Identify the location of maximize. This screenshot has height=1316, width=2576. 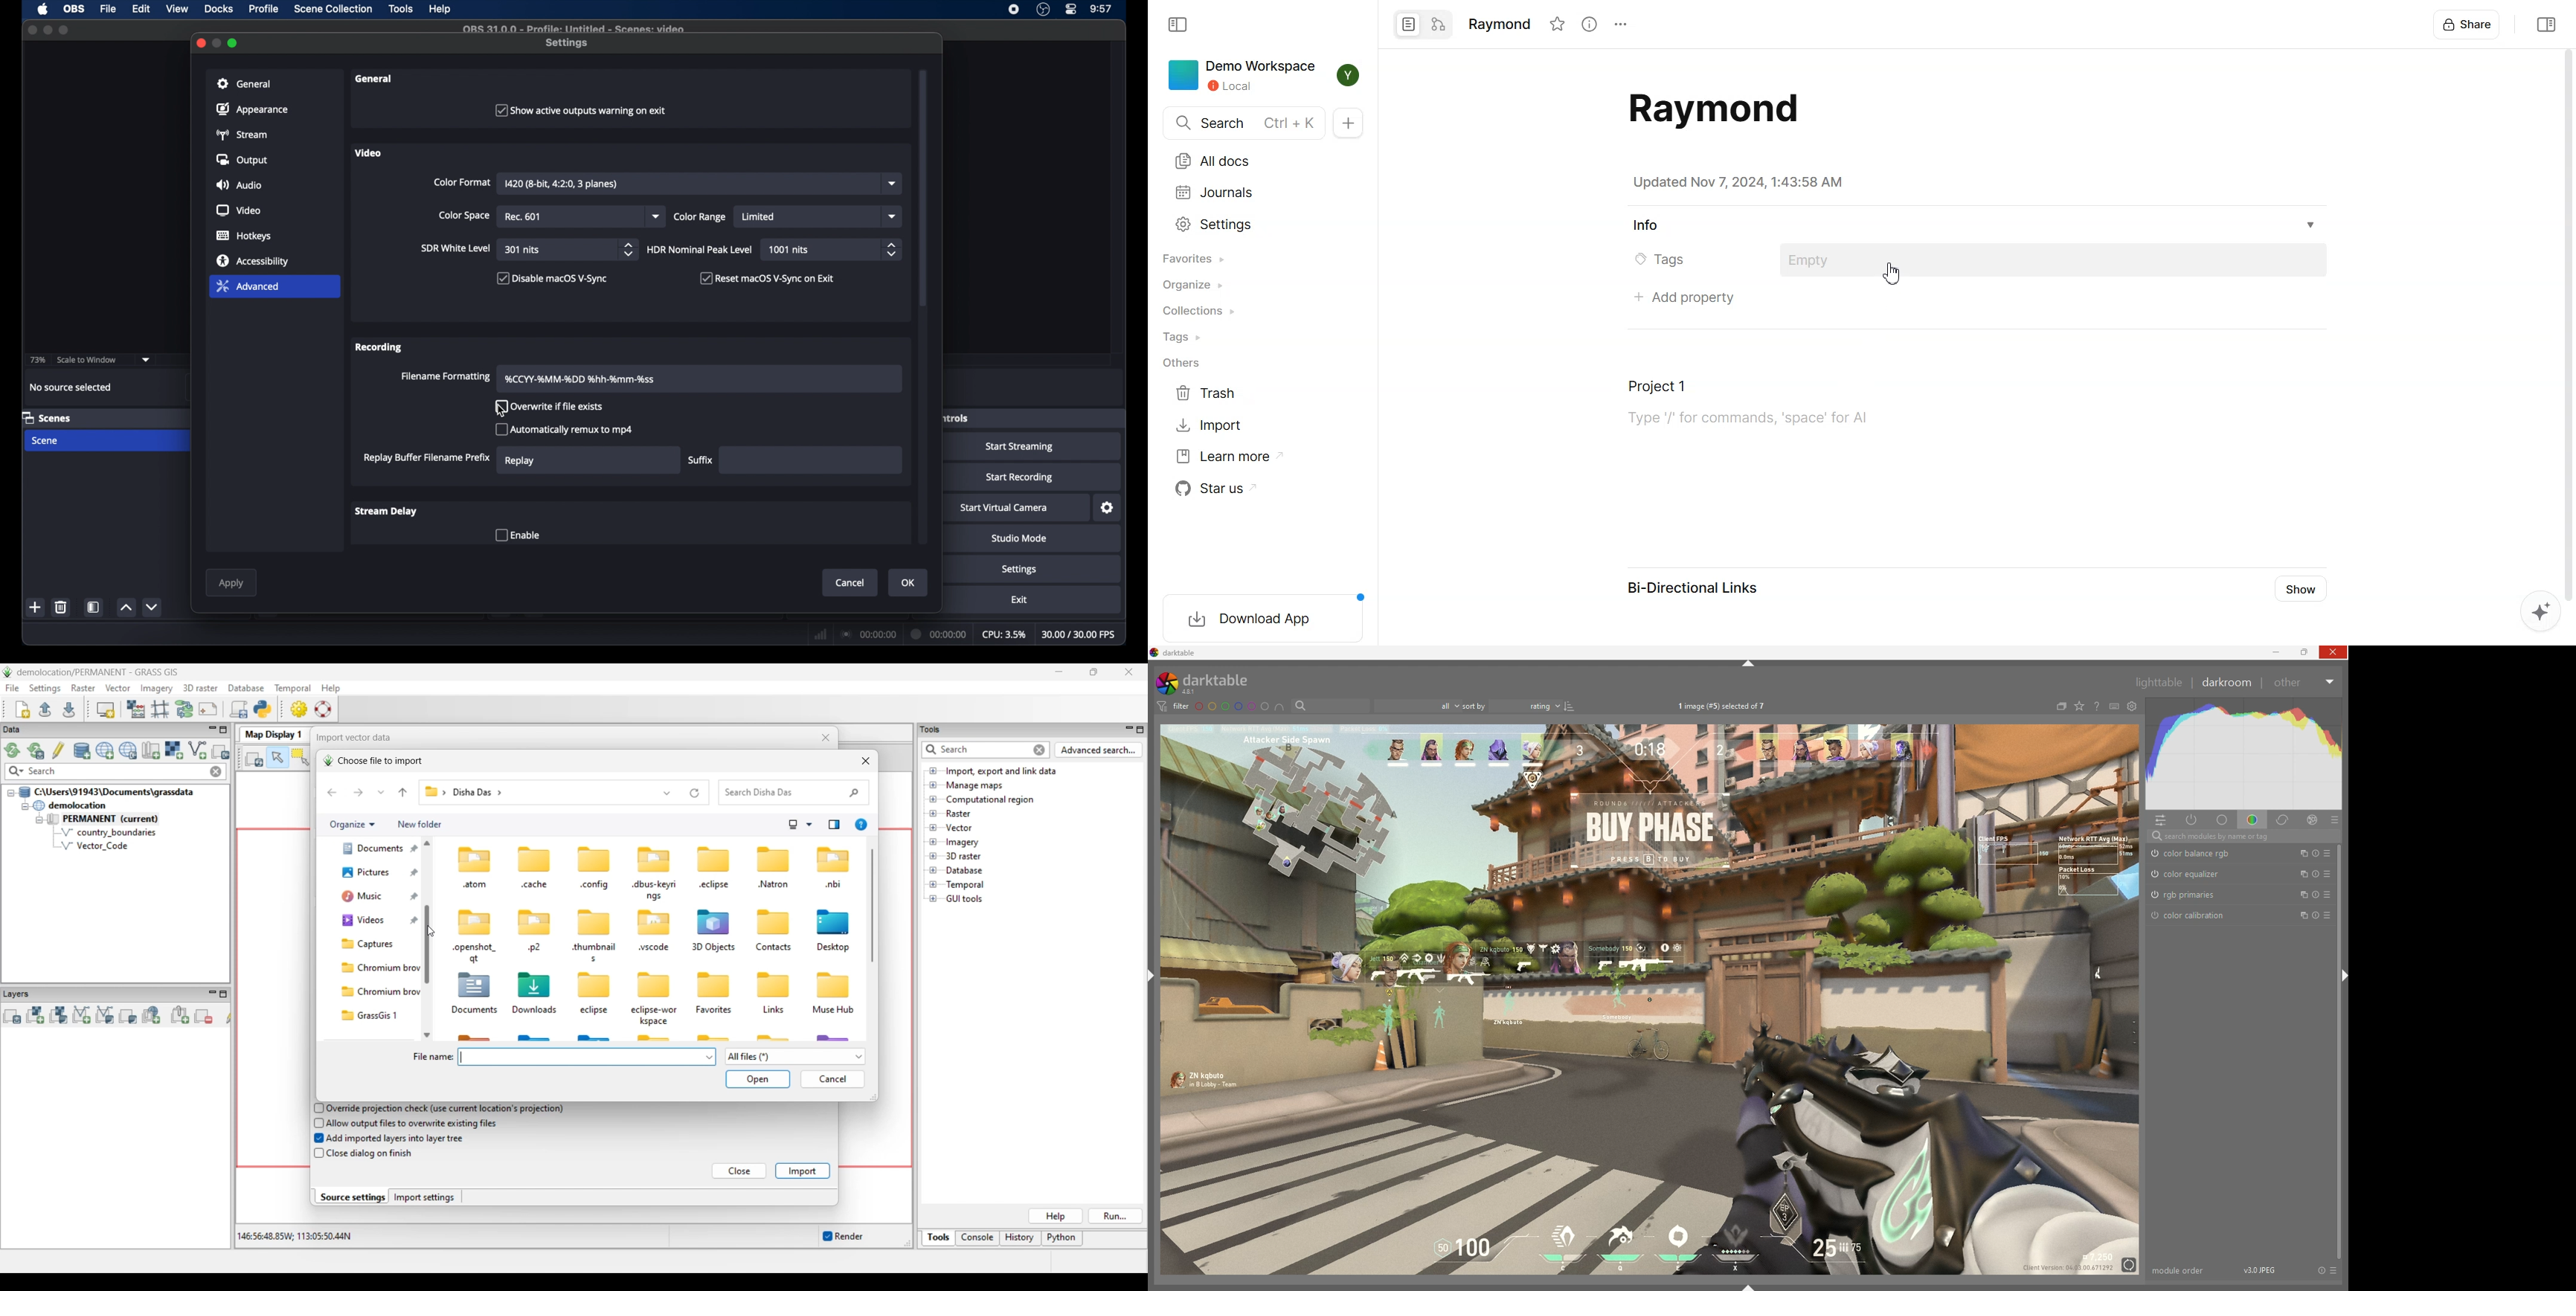
(63, 31).